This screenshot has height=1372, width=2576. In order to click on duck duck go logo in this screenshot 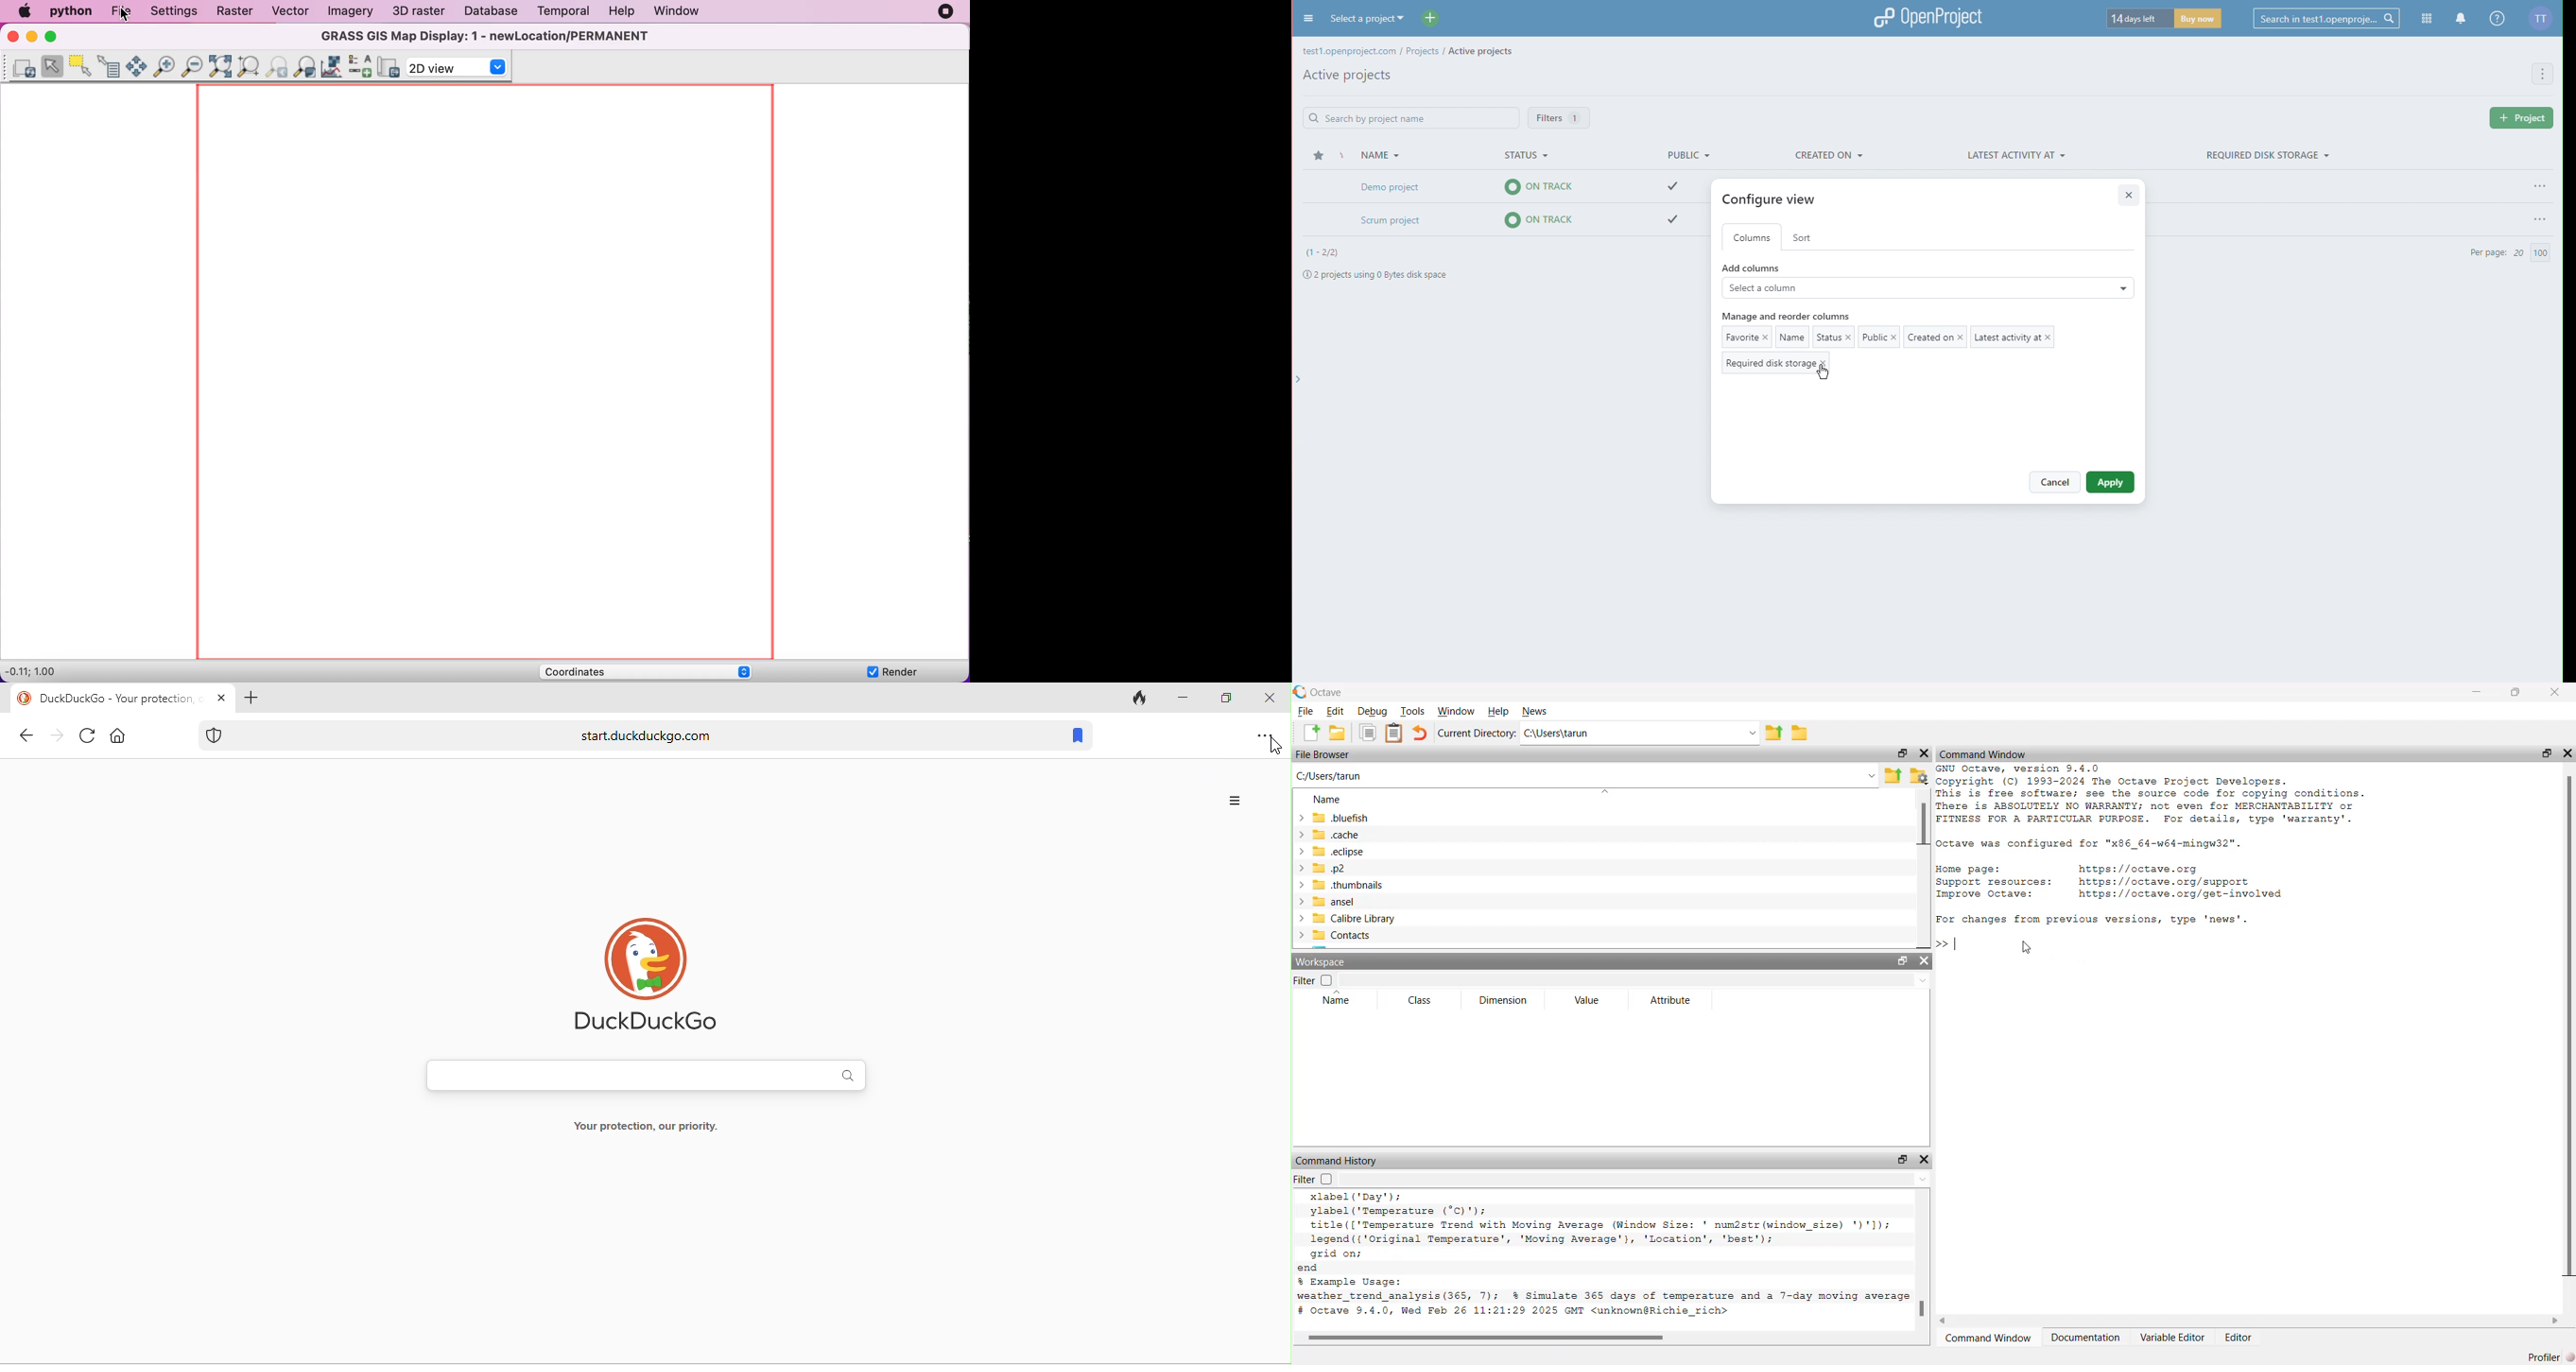, I will do `click(654, 976)`.